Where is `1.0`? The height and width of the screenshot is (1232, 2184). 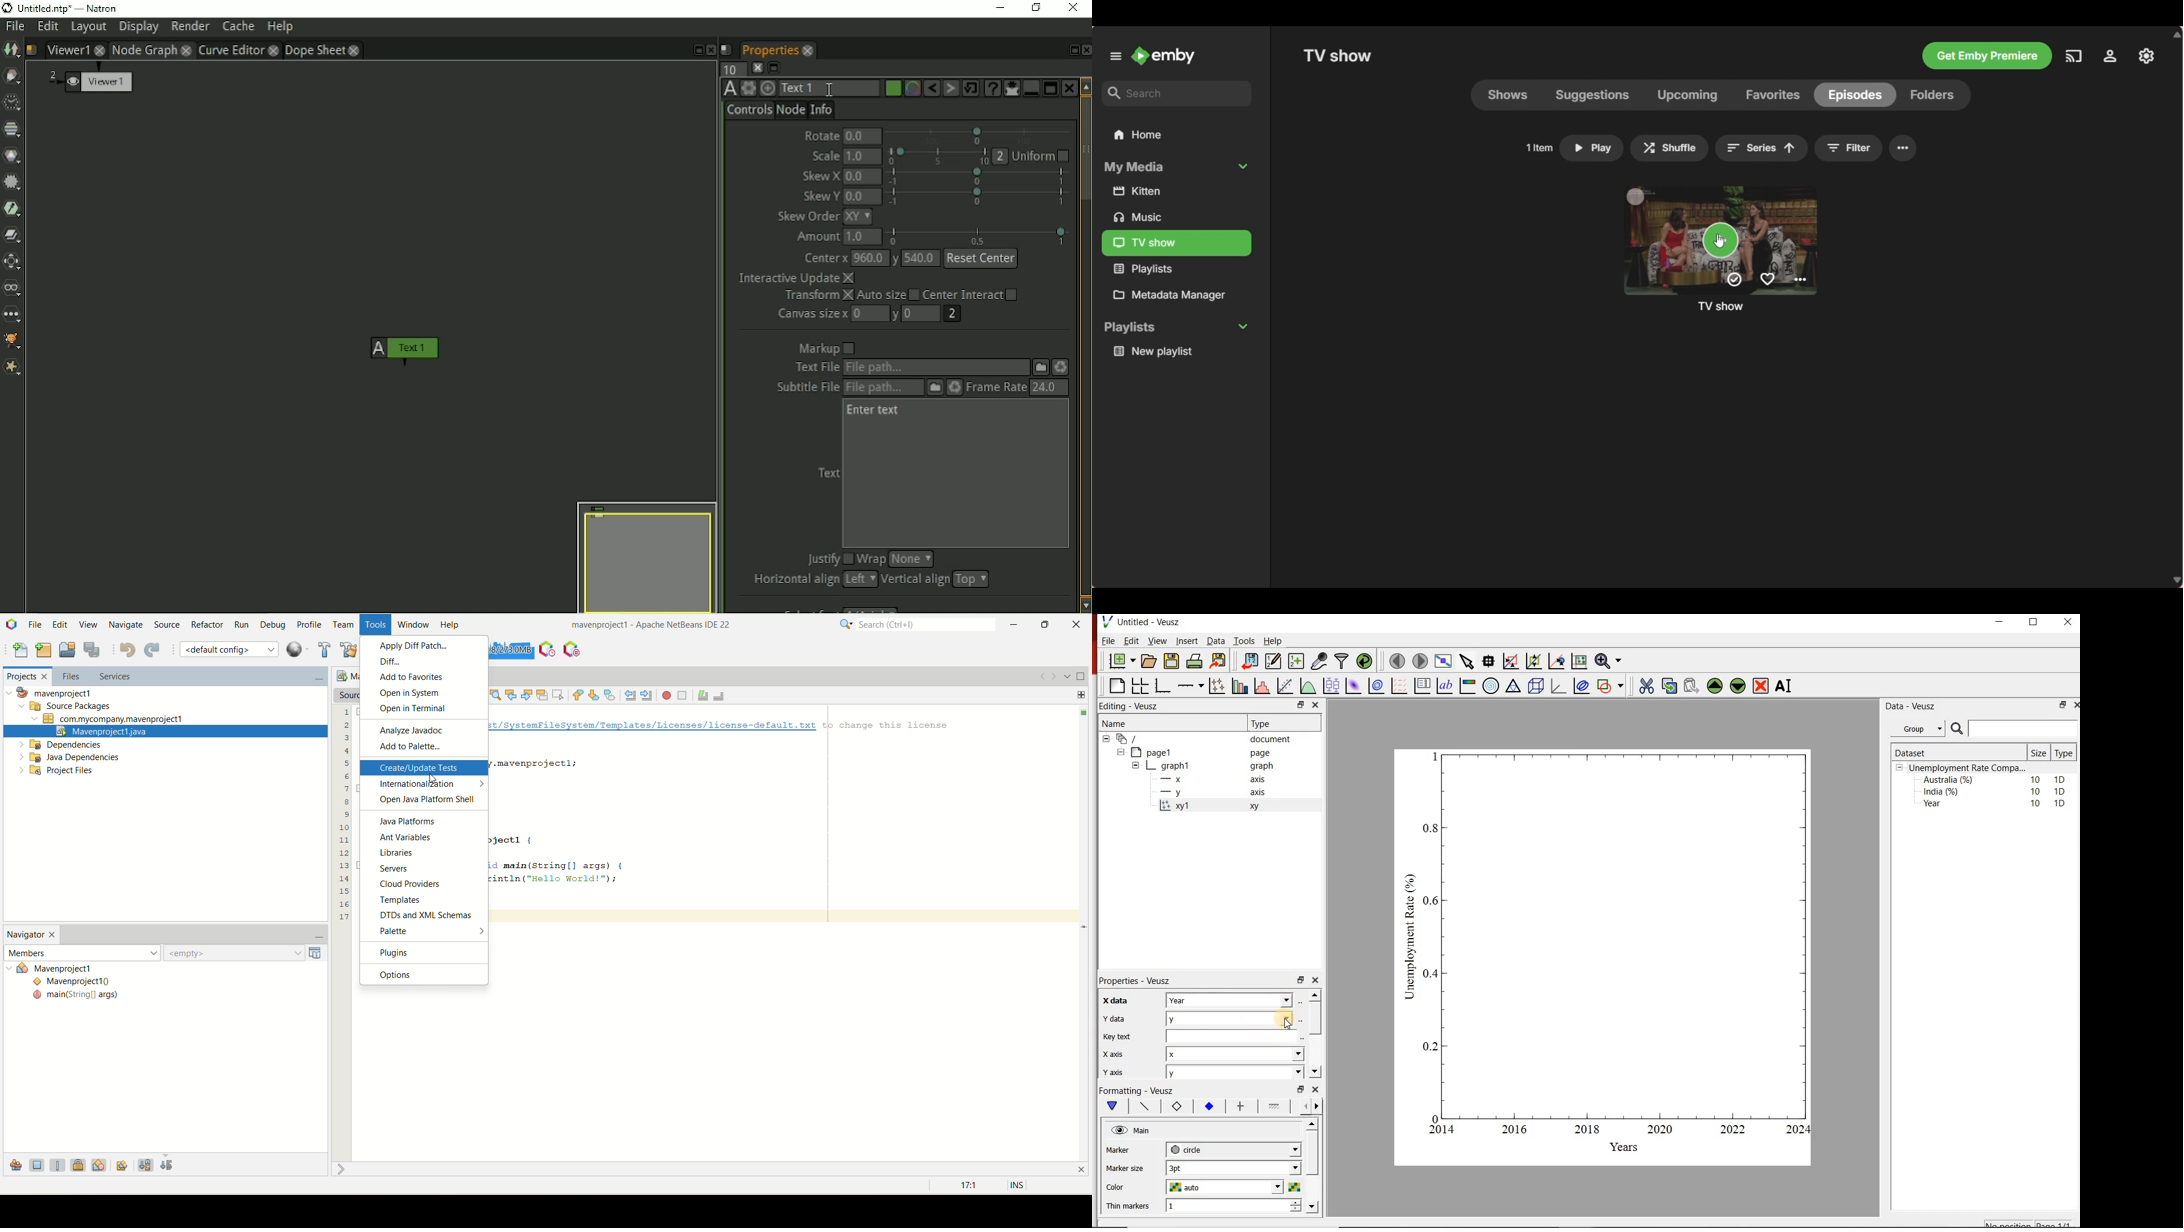 1.0 is located at coordinates (863, 156).